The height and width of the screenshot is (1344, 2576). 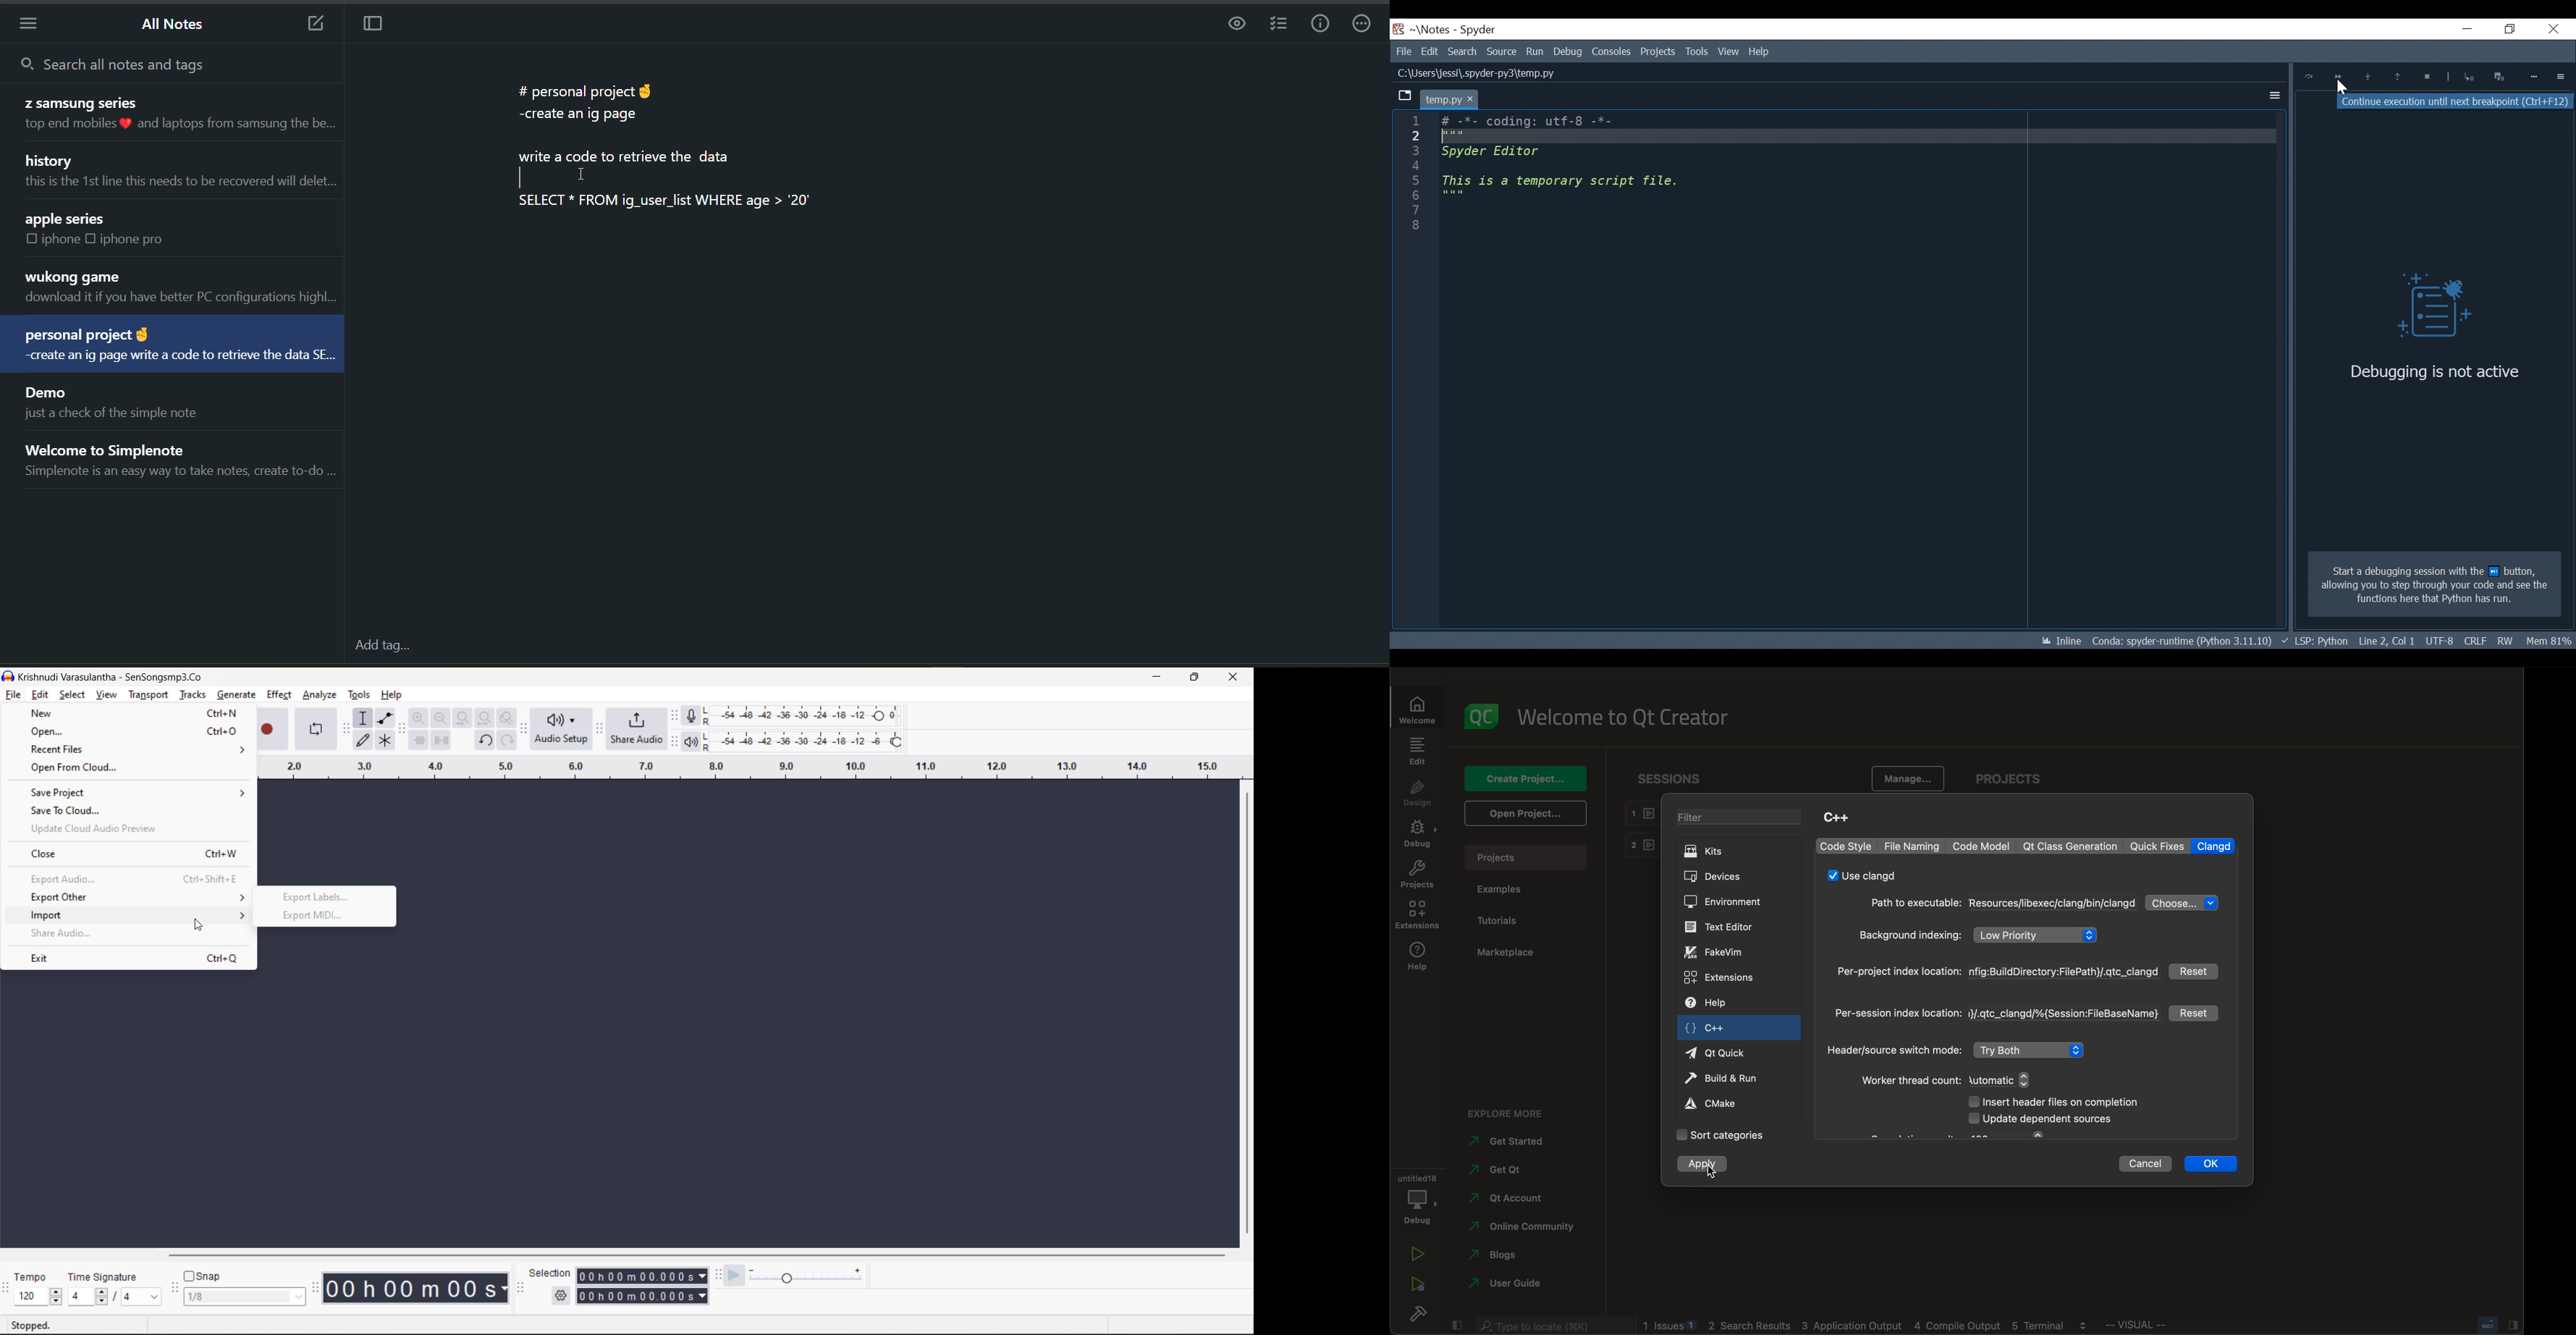 What do you see at coordinates (2271, 93) in the screenshot?
I see `More Options` at bounding box center [2271, 93].